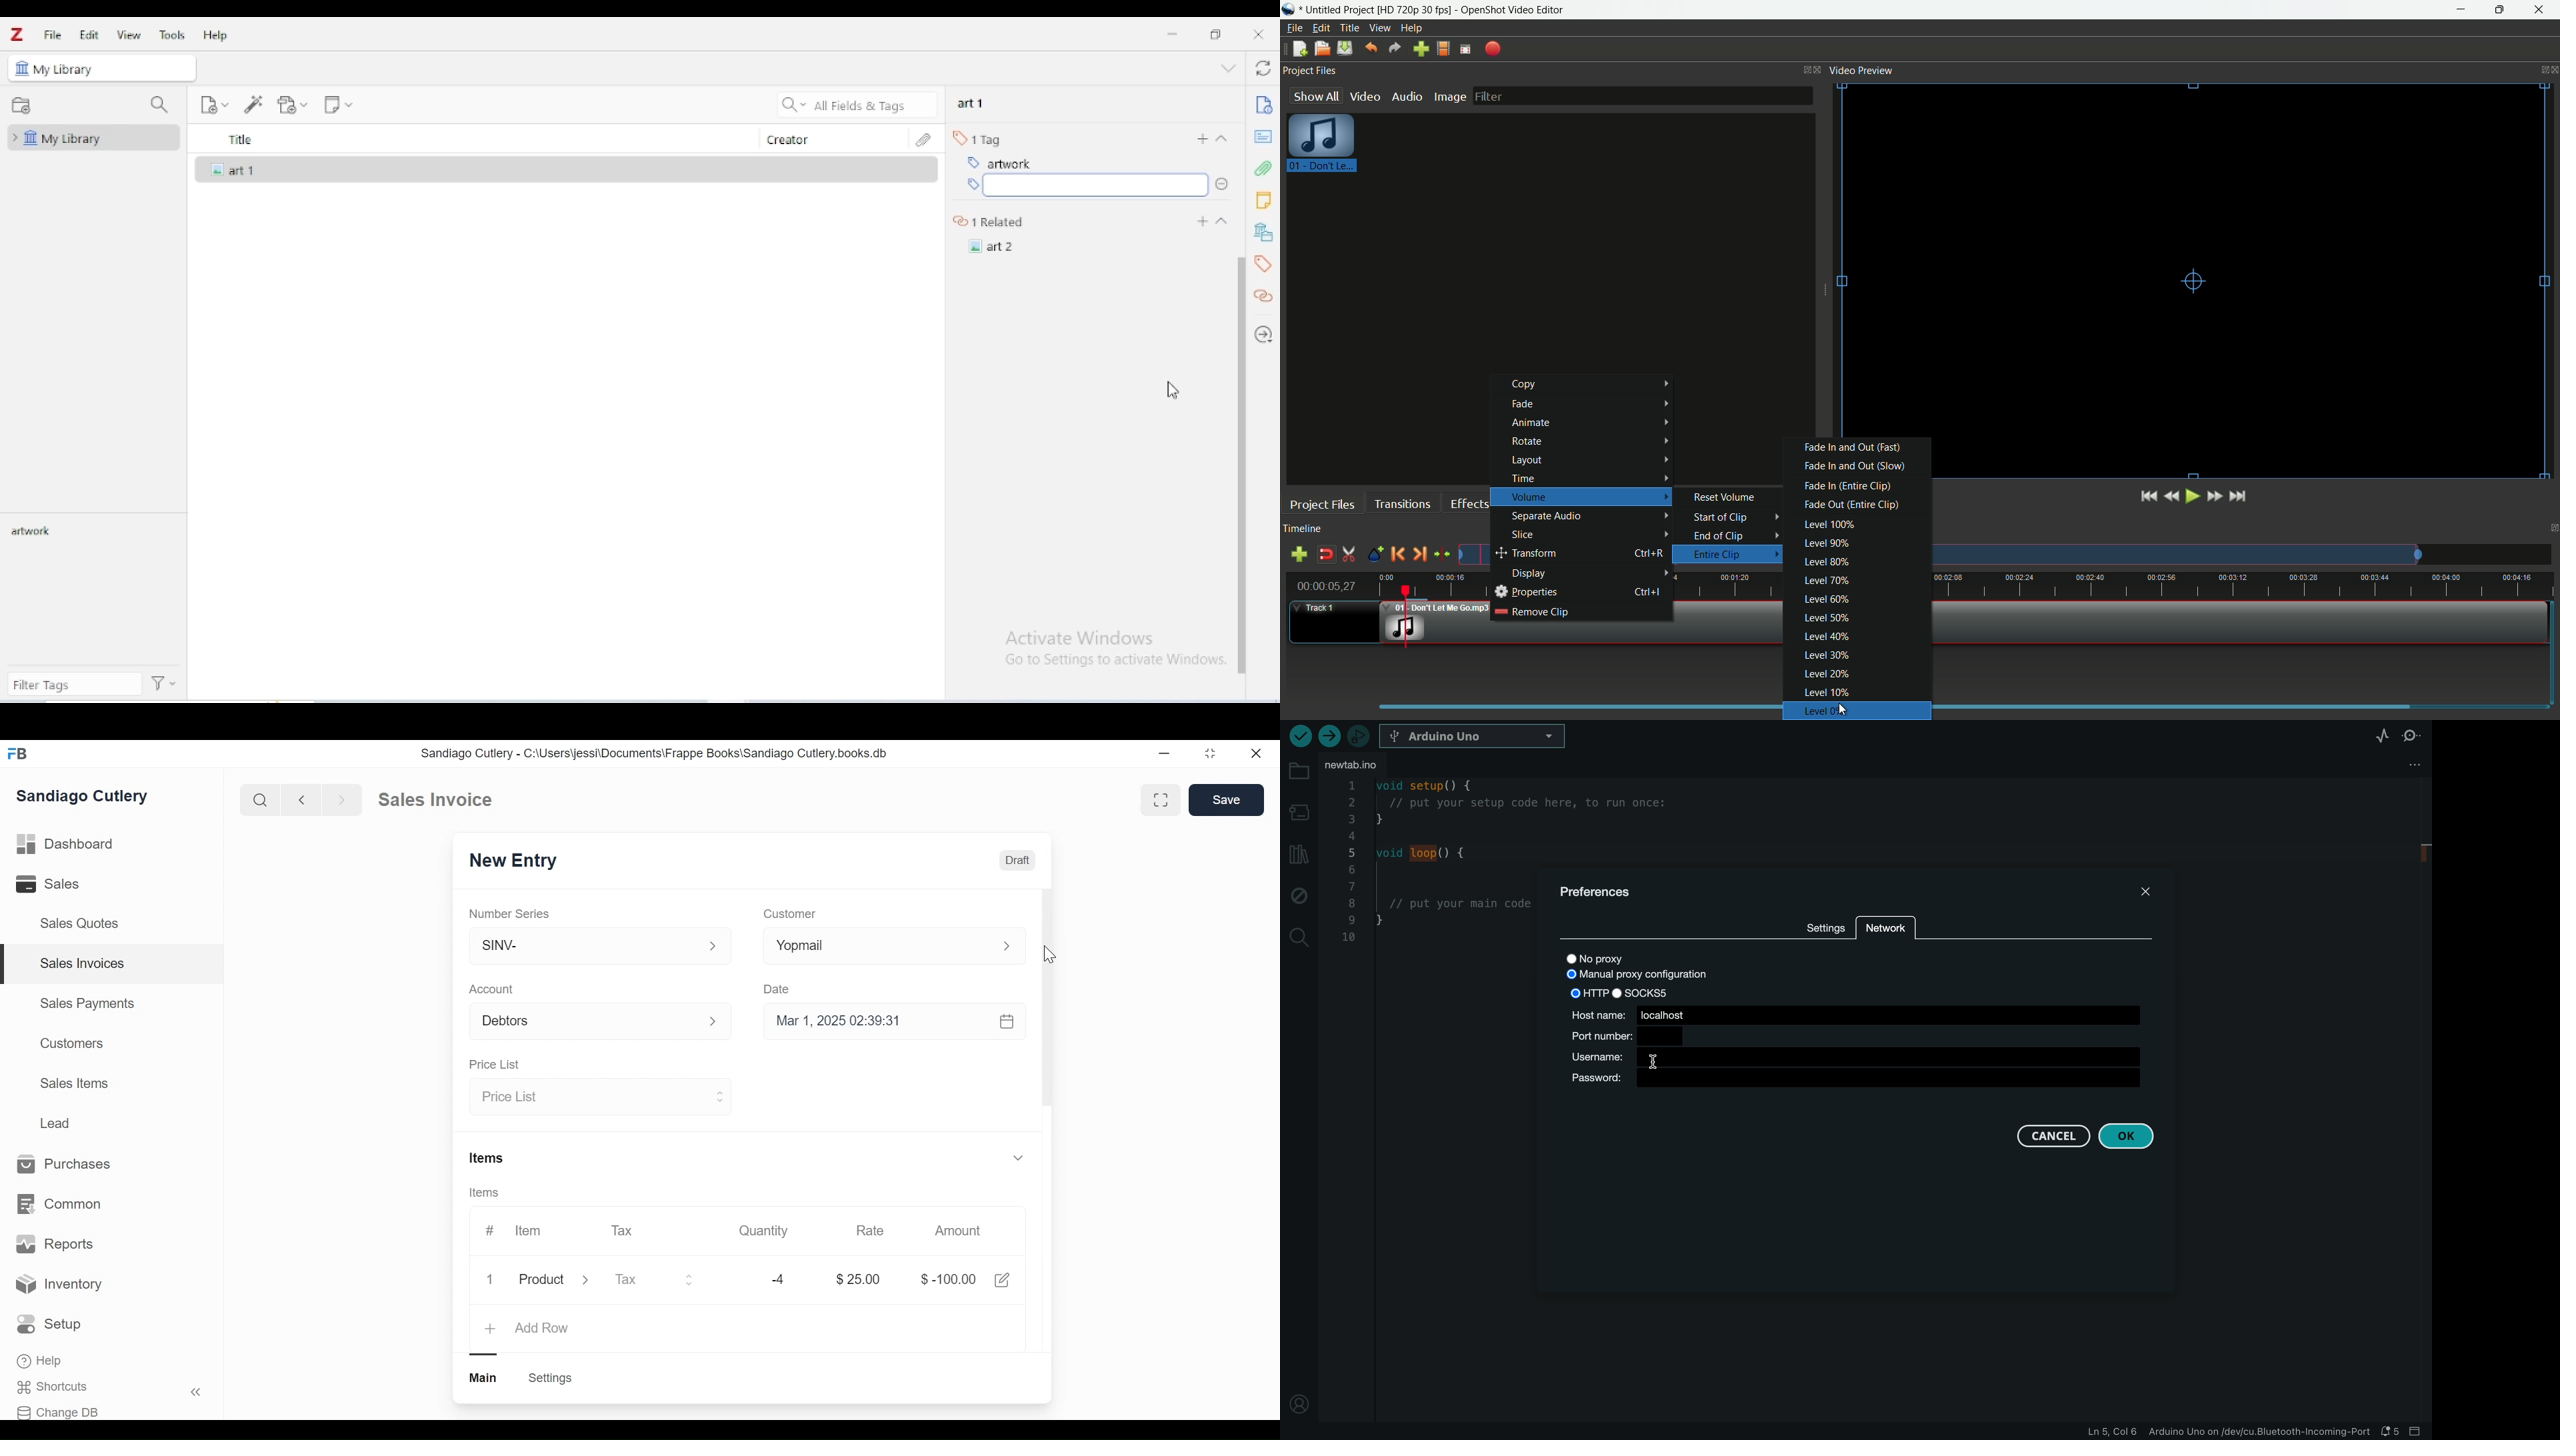 Image resolution: width=2576 pixels, height=1456 pixels. What do you see at coordinates (81, 923) in the screenshot?
I see `Sales Quotes` at bounding box center [81, 923].